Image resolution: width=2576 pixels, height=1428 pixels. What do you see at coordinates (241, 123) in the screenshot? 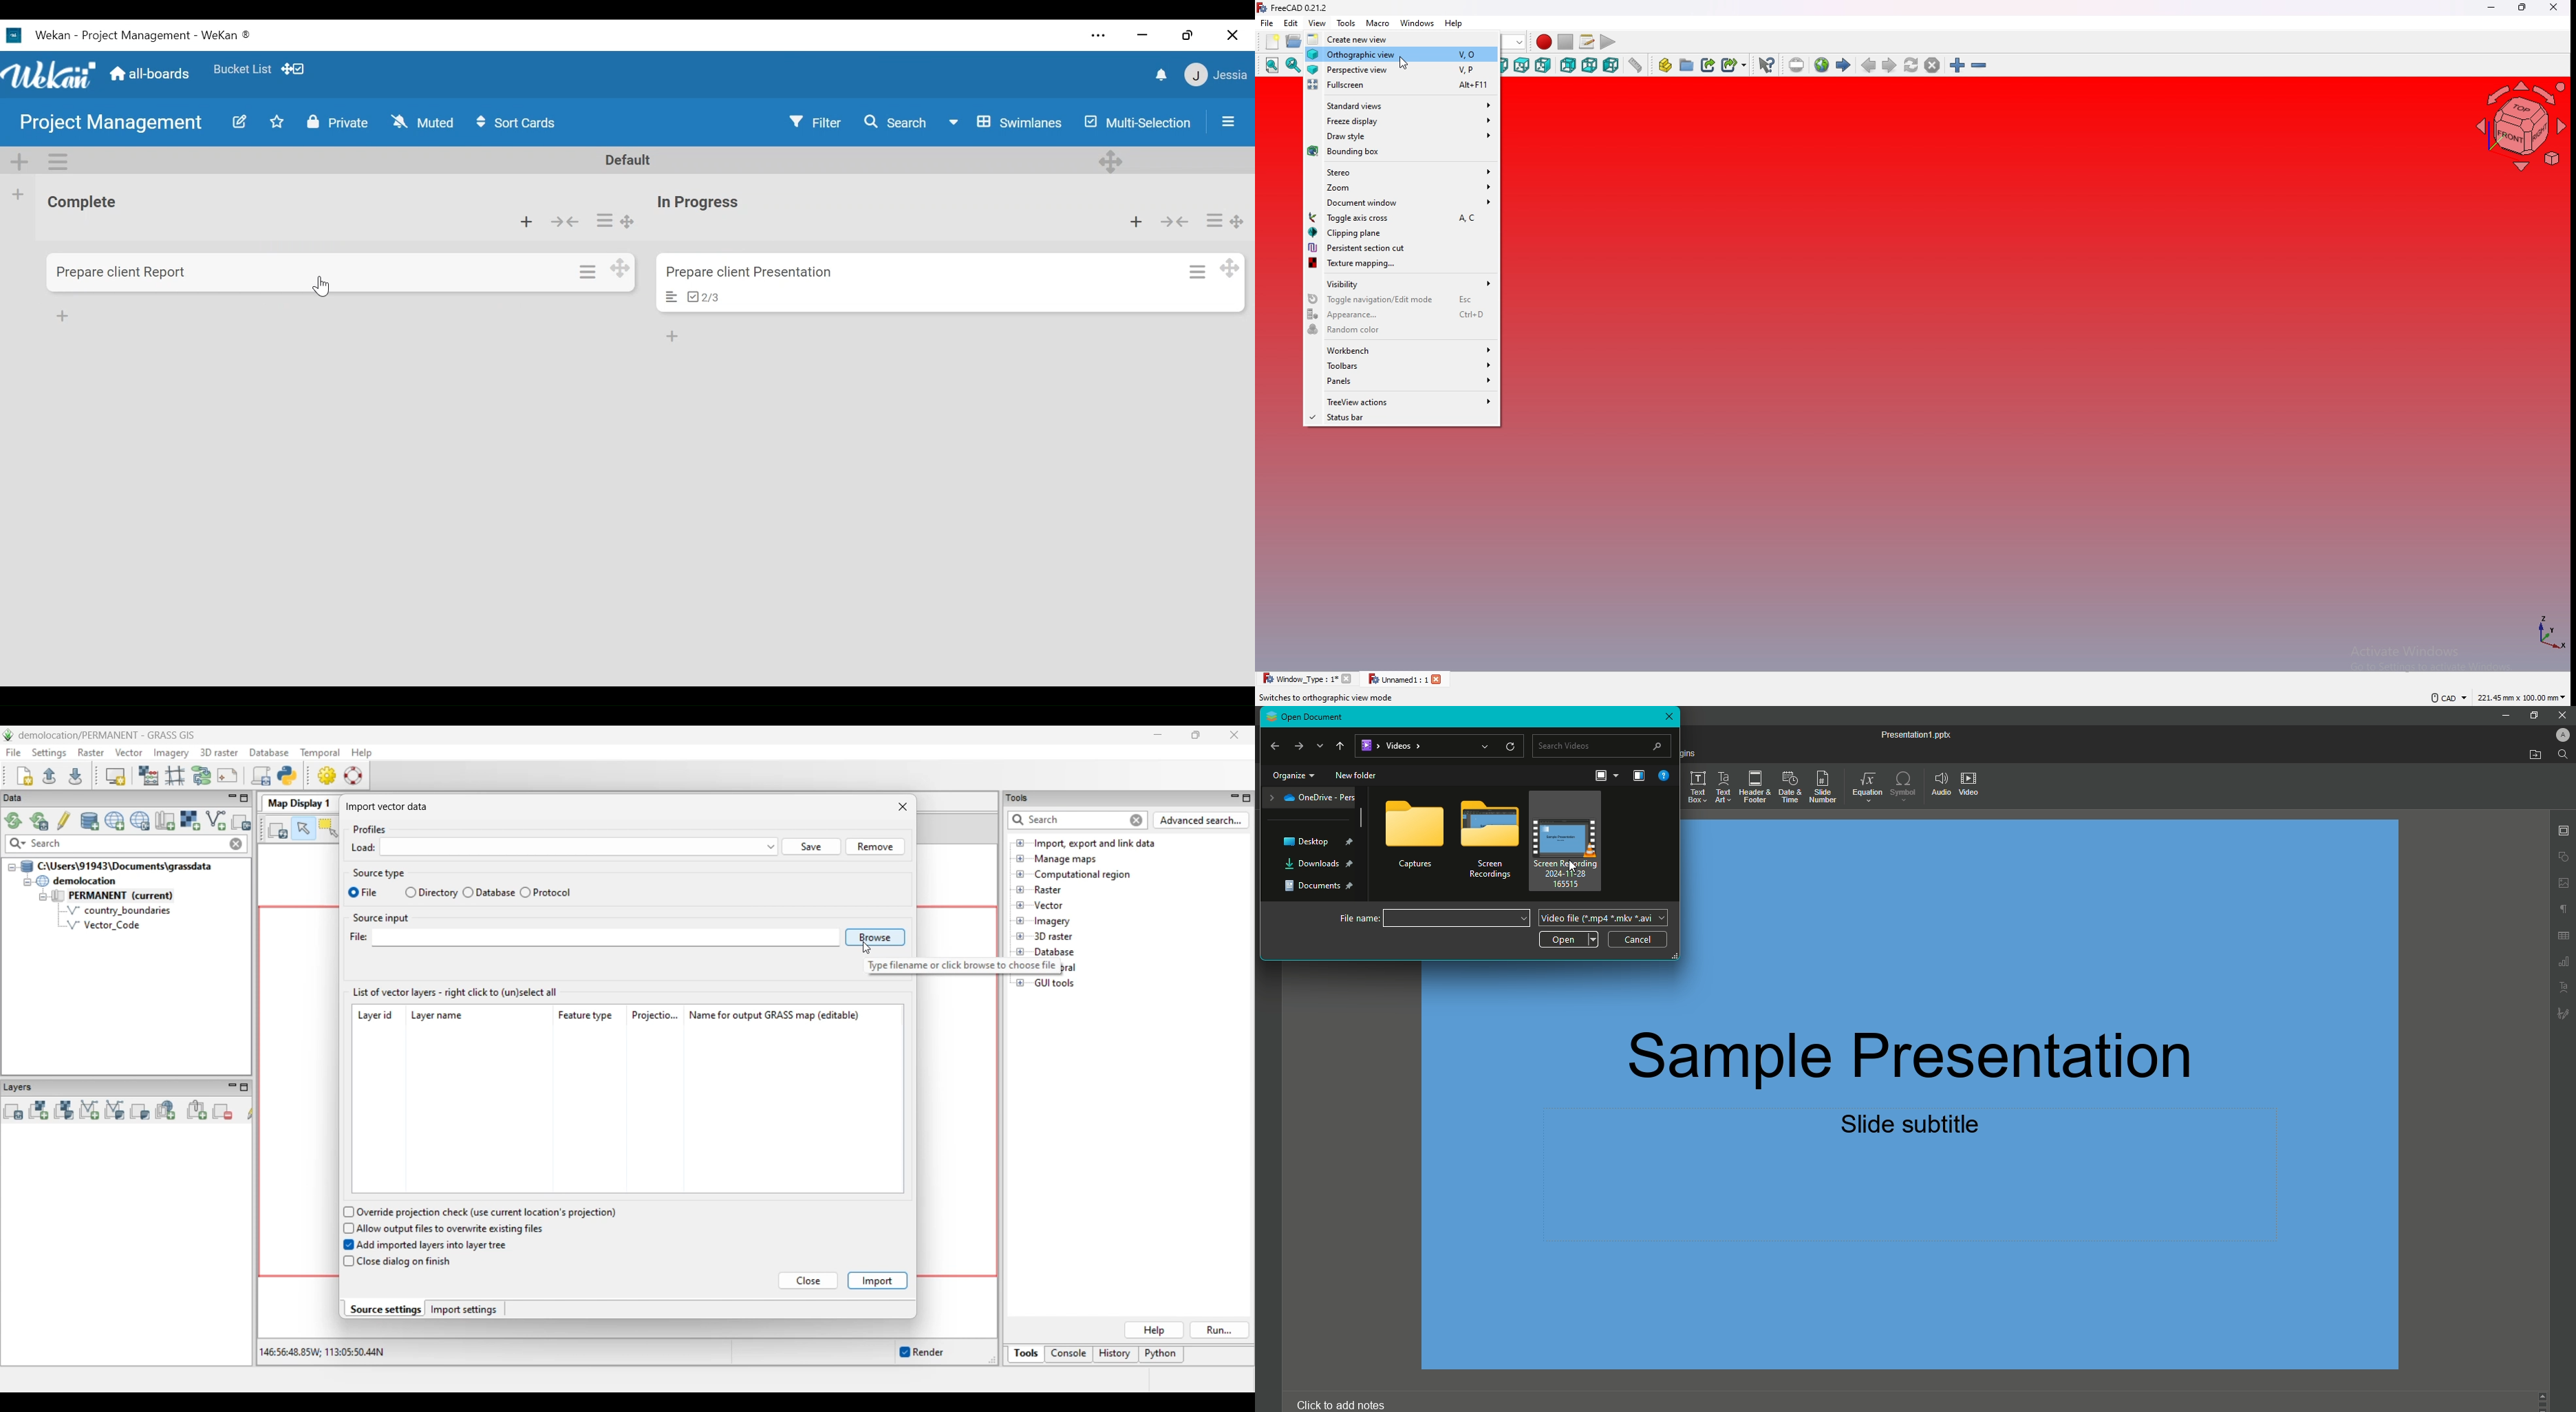
I see `Edit` at bounding box center [241, 123].